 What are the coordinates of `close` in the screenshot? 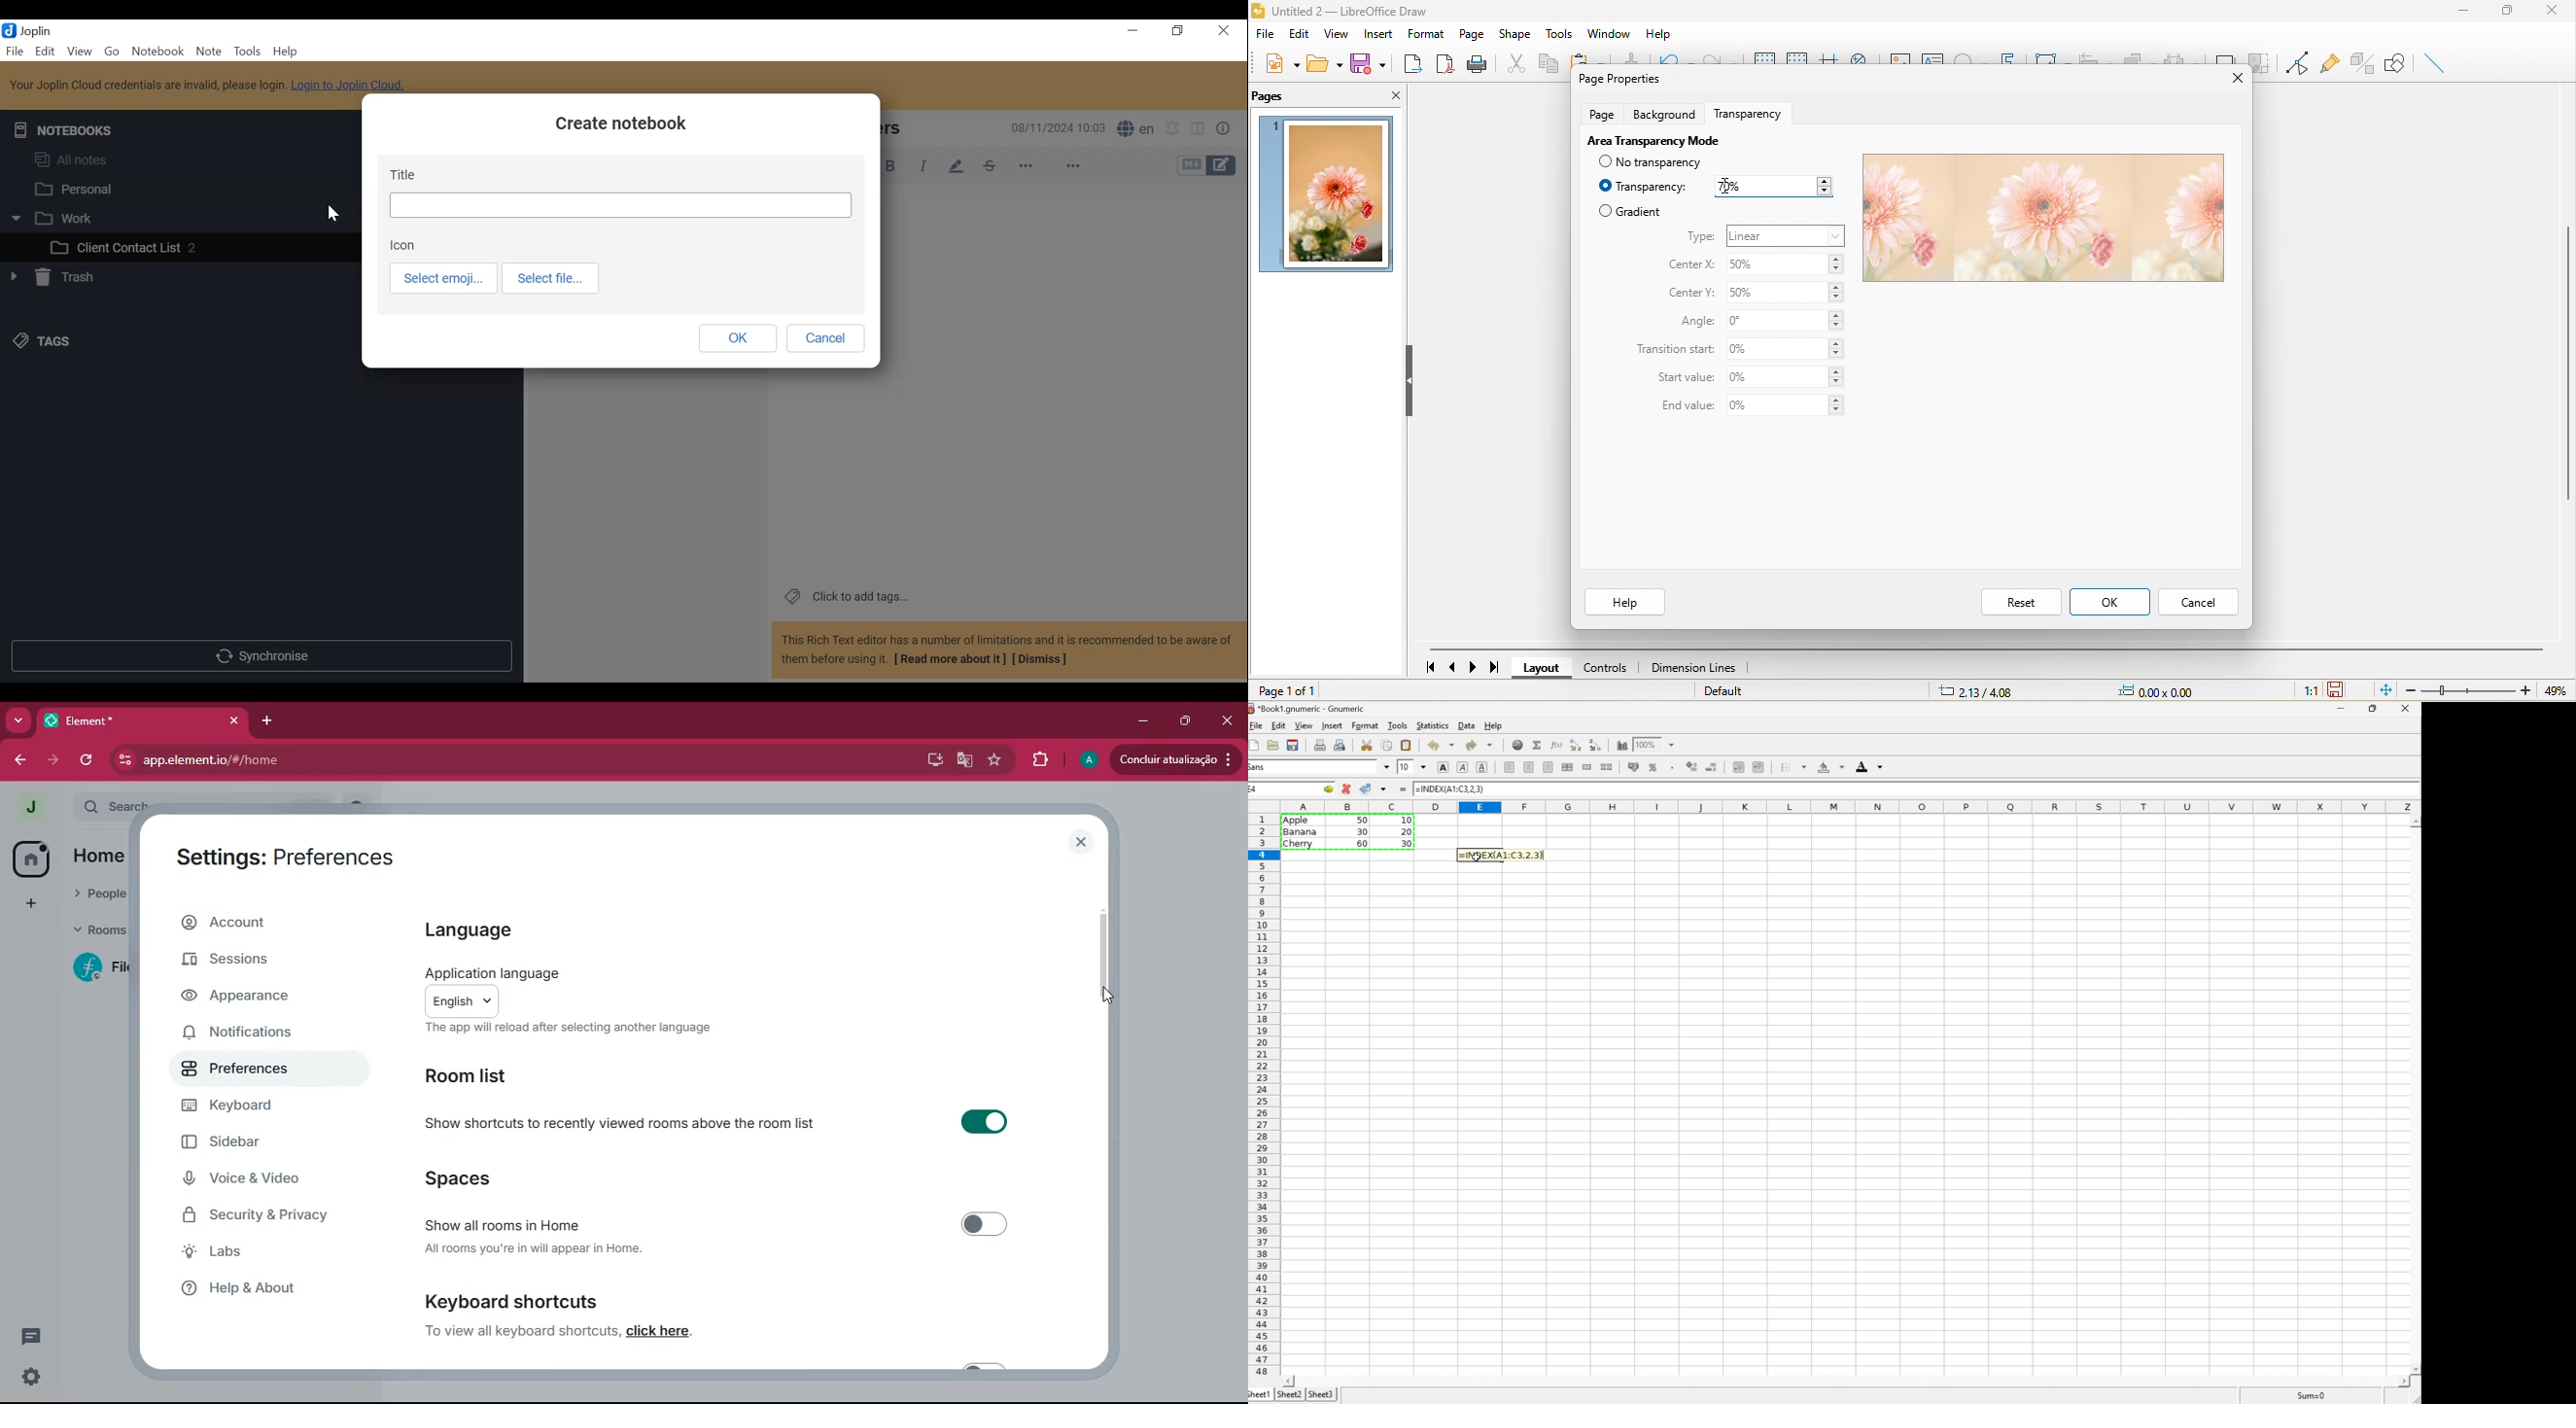 It's located at (2231, 80).